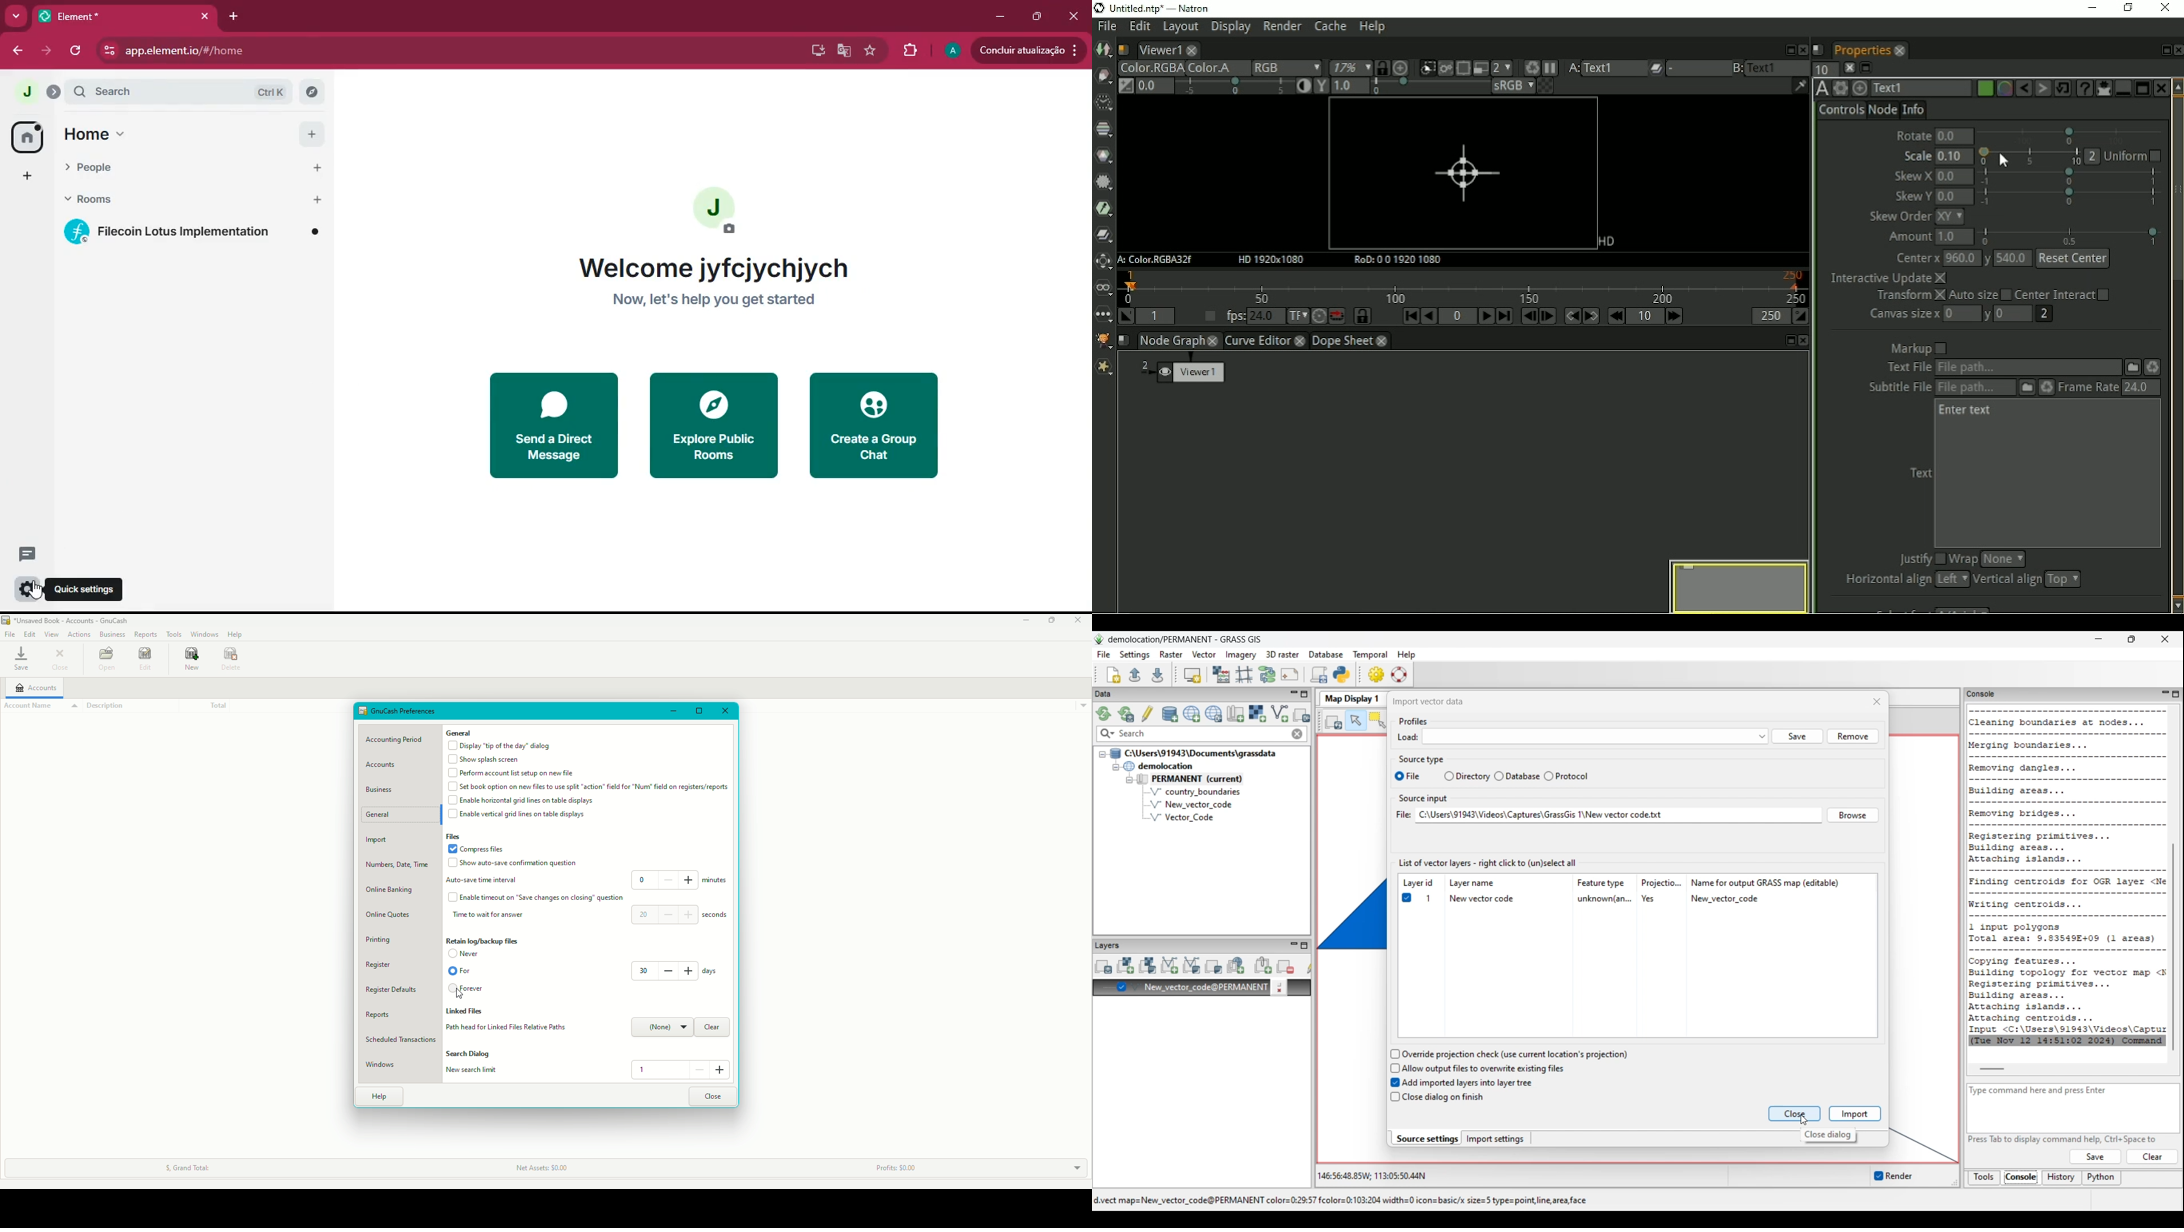  What do you see at coordinates (1888, 278) in the screenshot?
I see `Interactive update` at bounding box center [1888, 278].